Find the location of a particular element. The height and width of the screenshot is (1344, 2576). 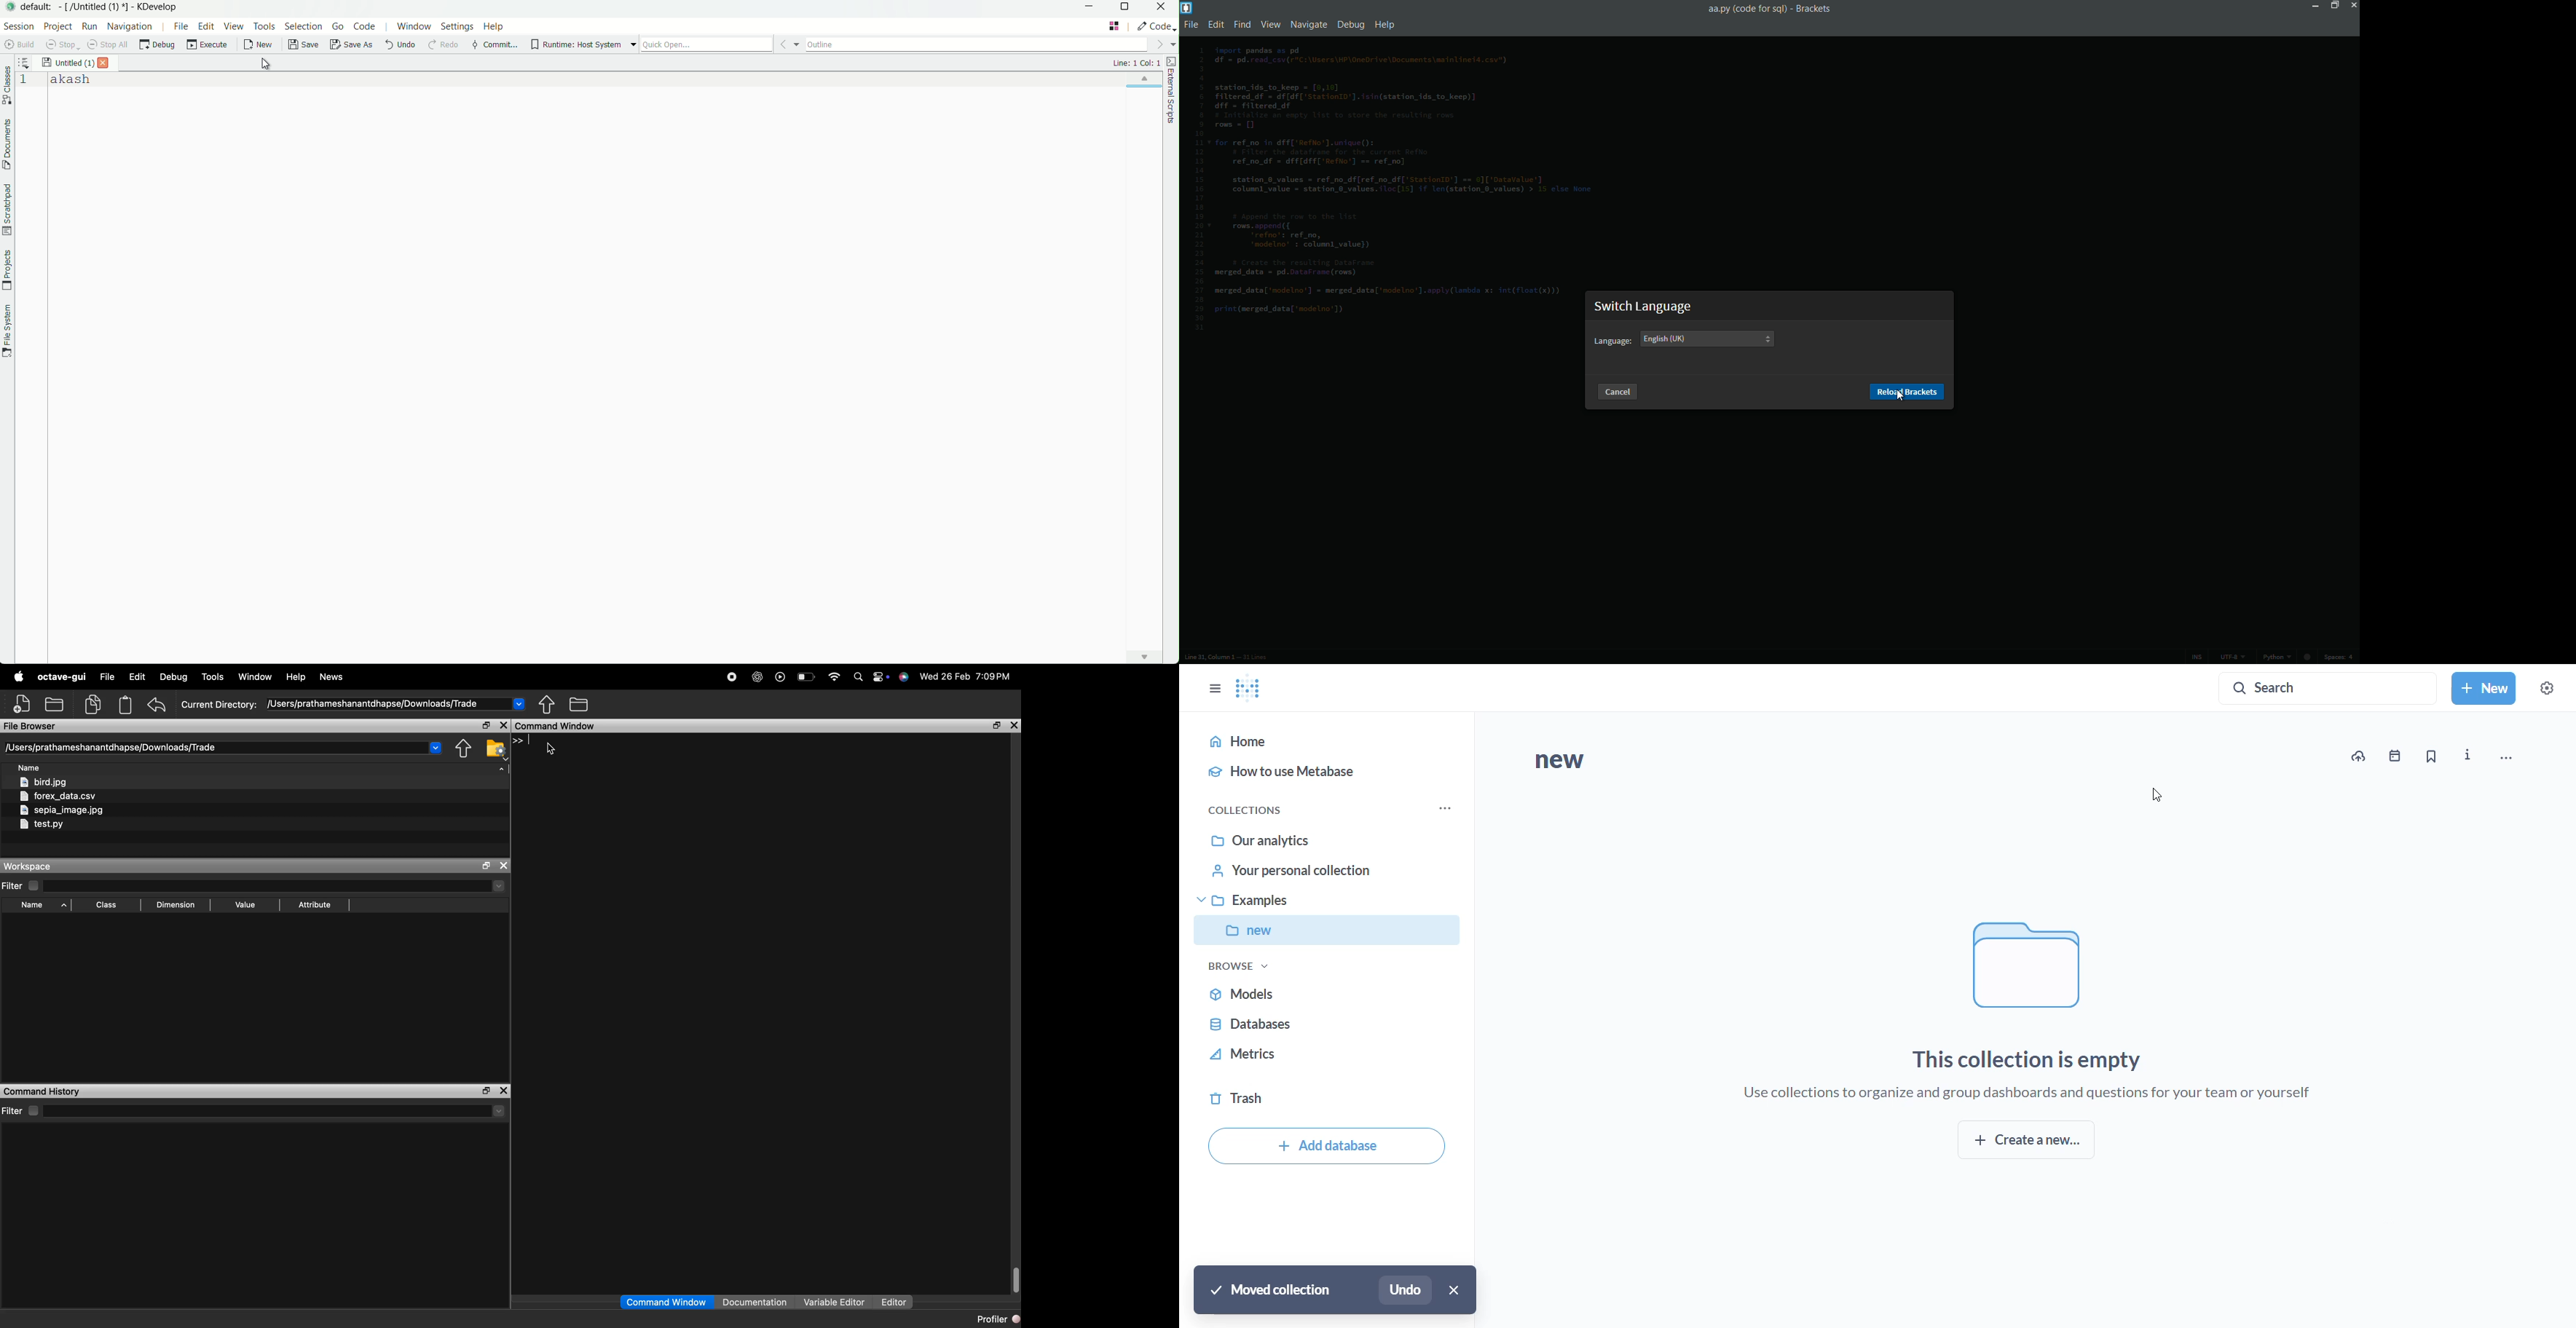

metrics is located at coordinates (1287, 1058).